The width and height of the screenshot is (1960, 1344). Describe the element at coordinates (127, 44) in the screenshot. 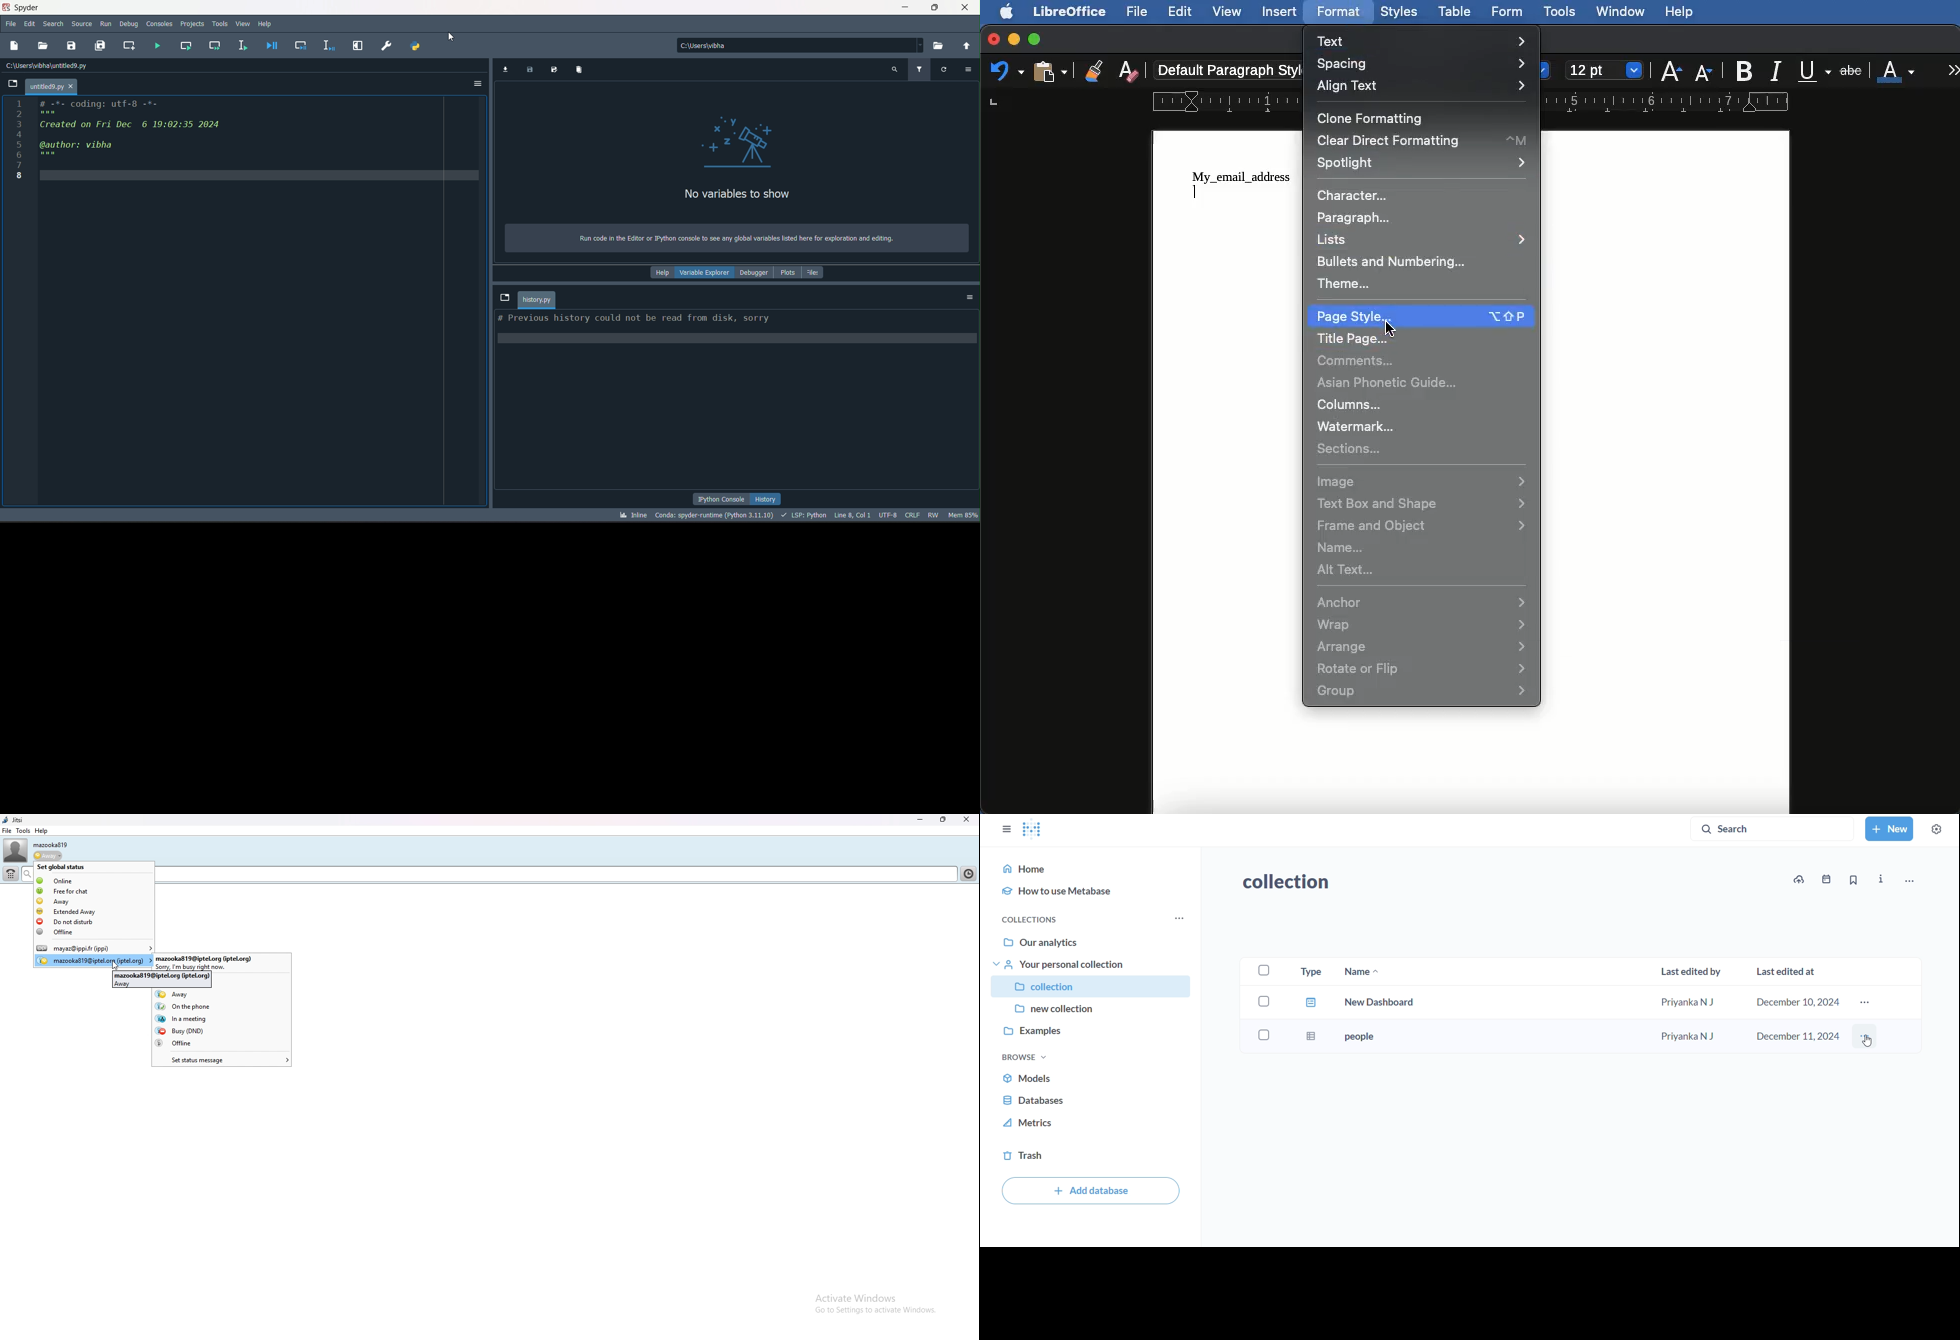

I see `create new cell at current line` at that location.